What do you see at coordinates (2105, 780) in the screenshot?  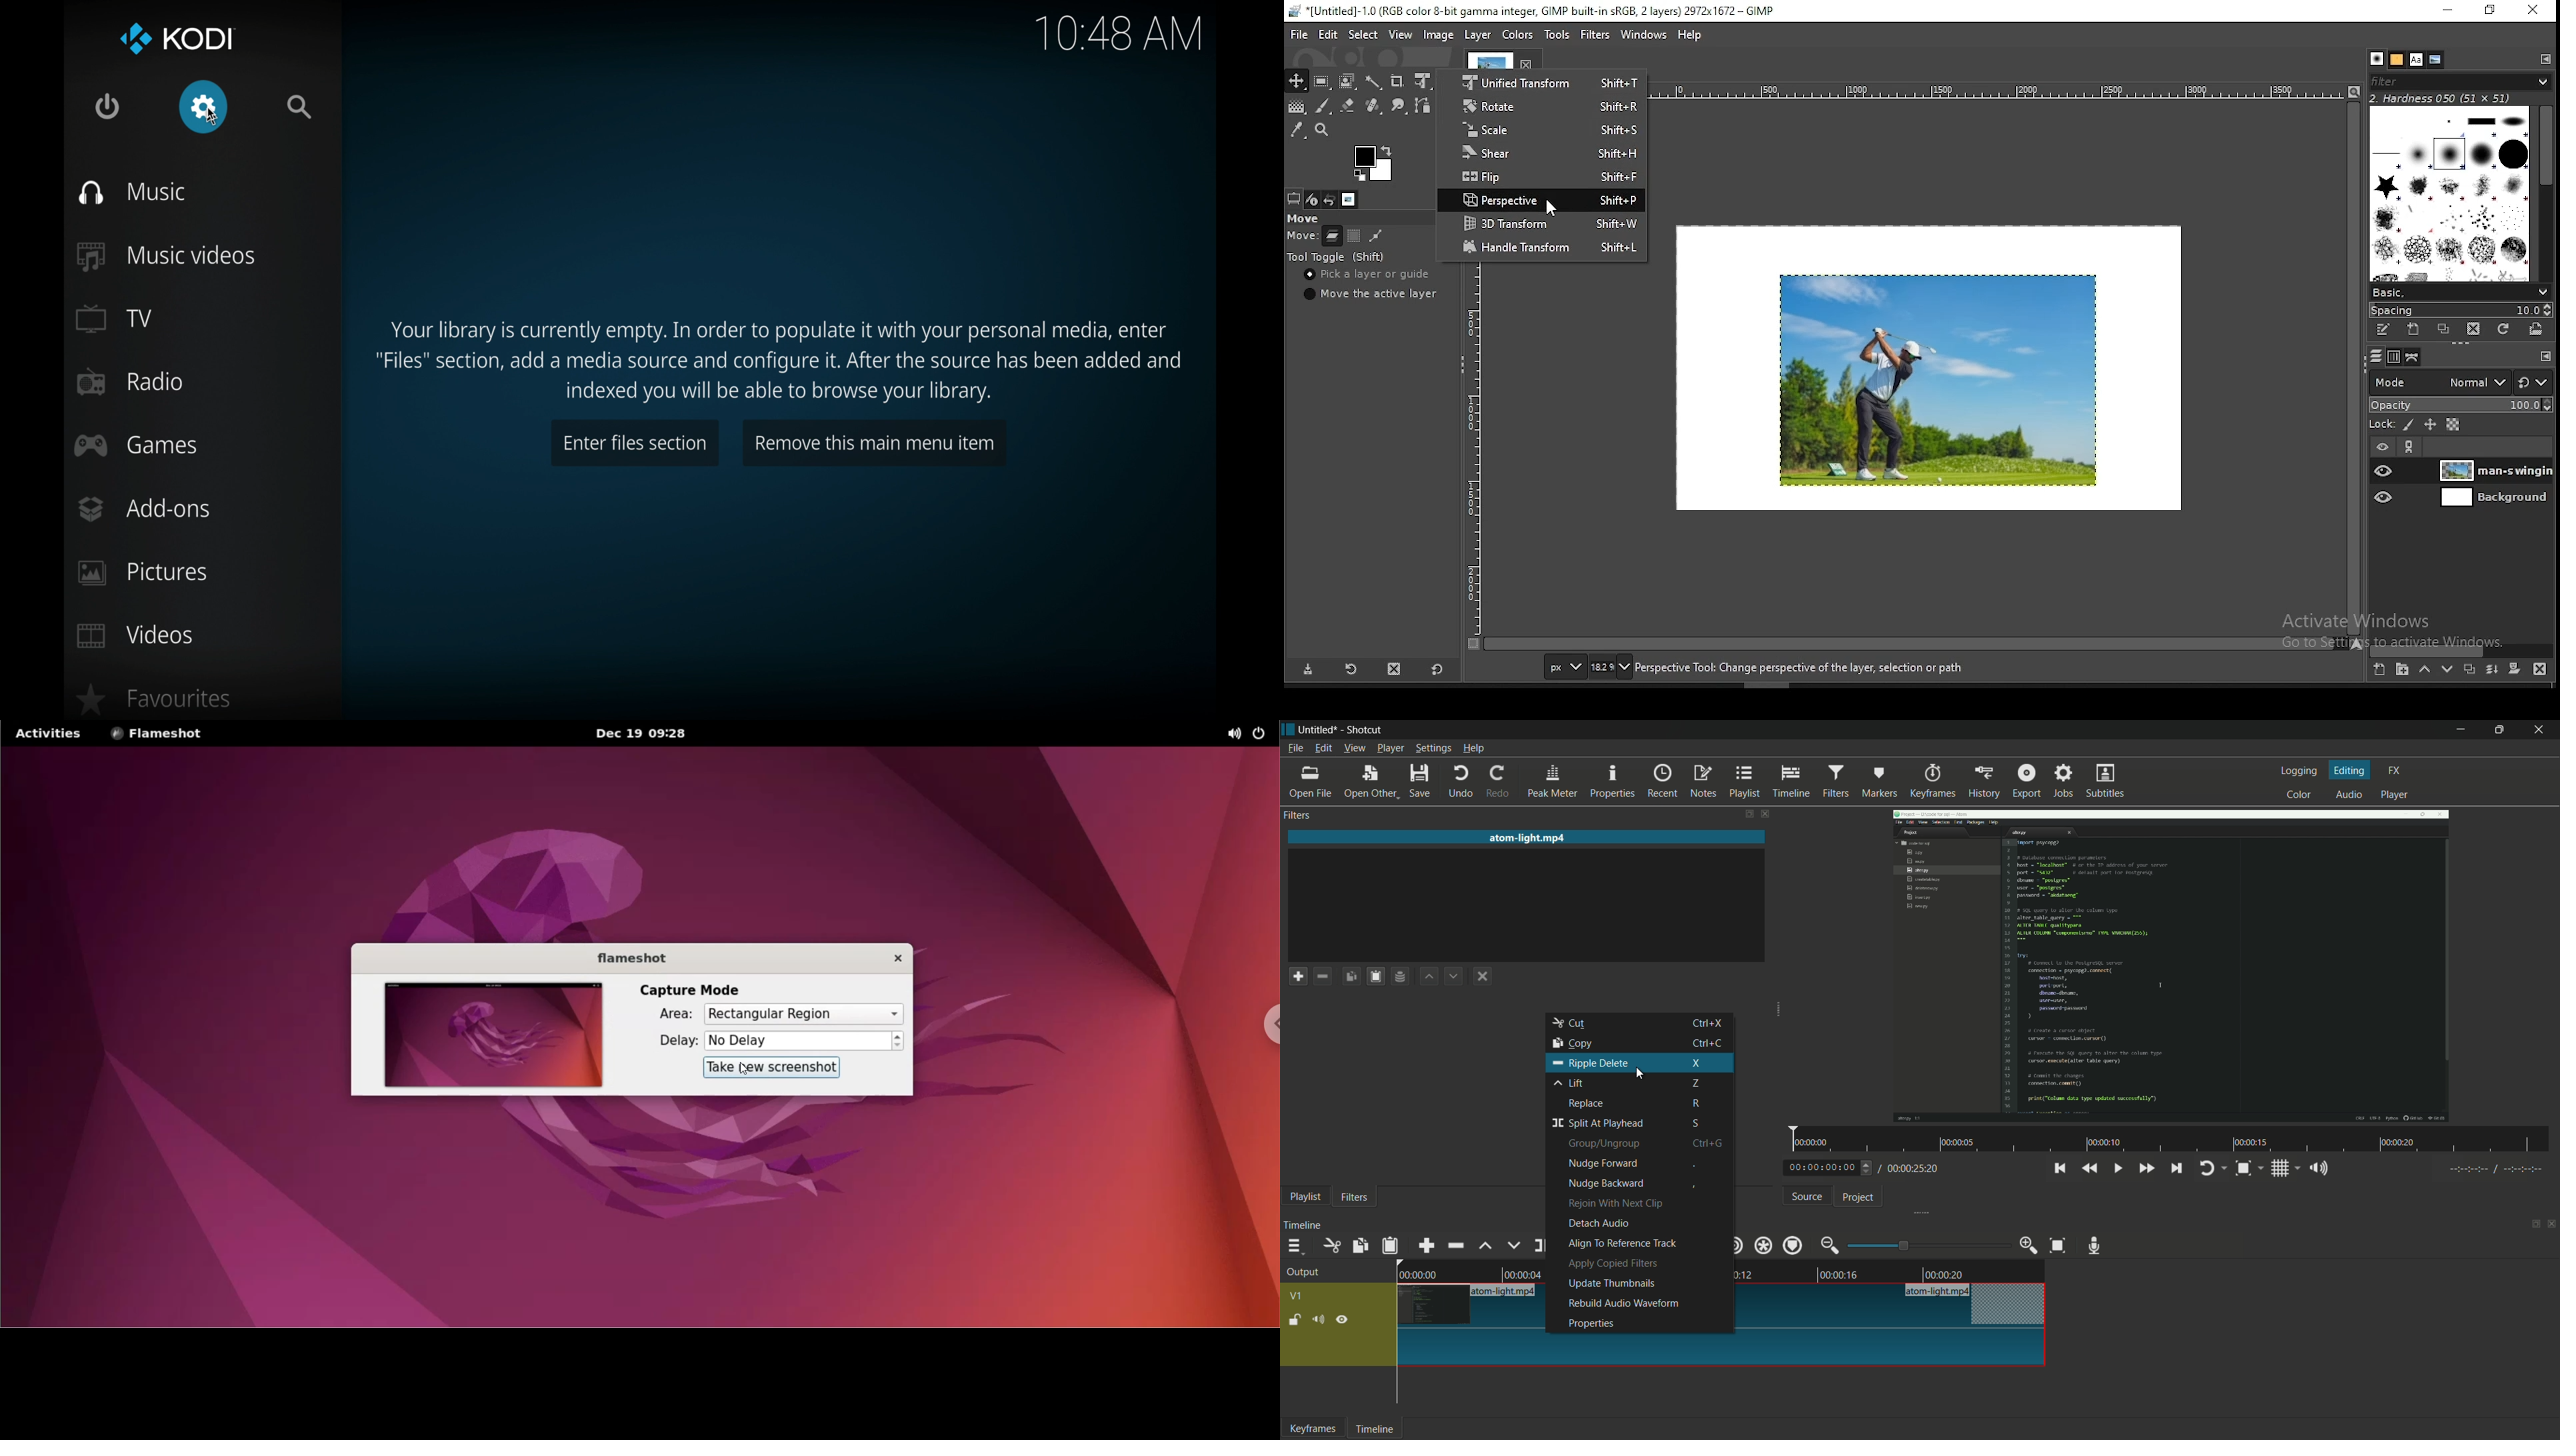 I see `subtitles` at bounding box center [2105, 780].